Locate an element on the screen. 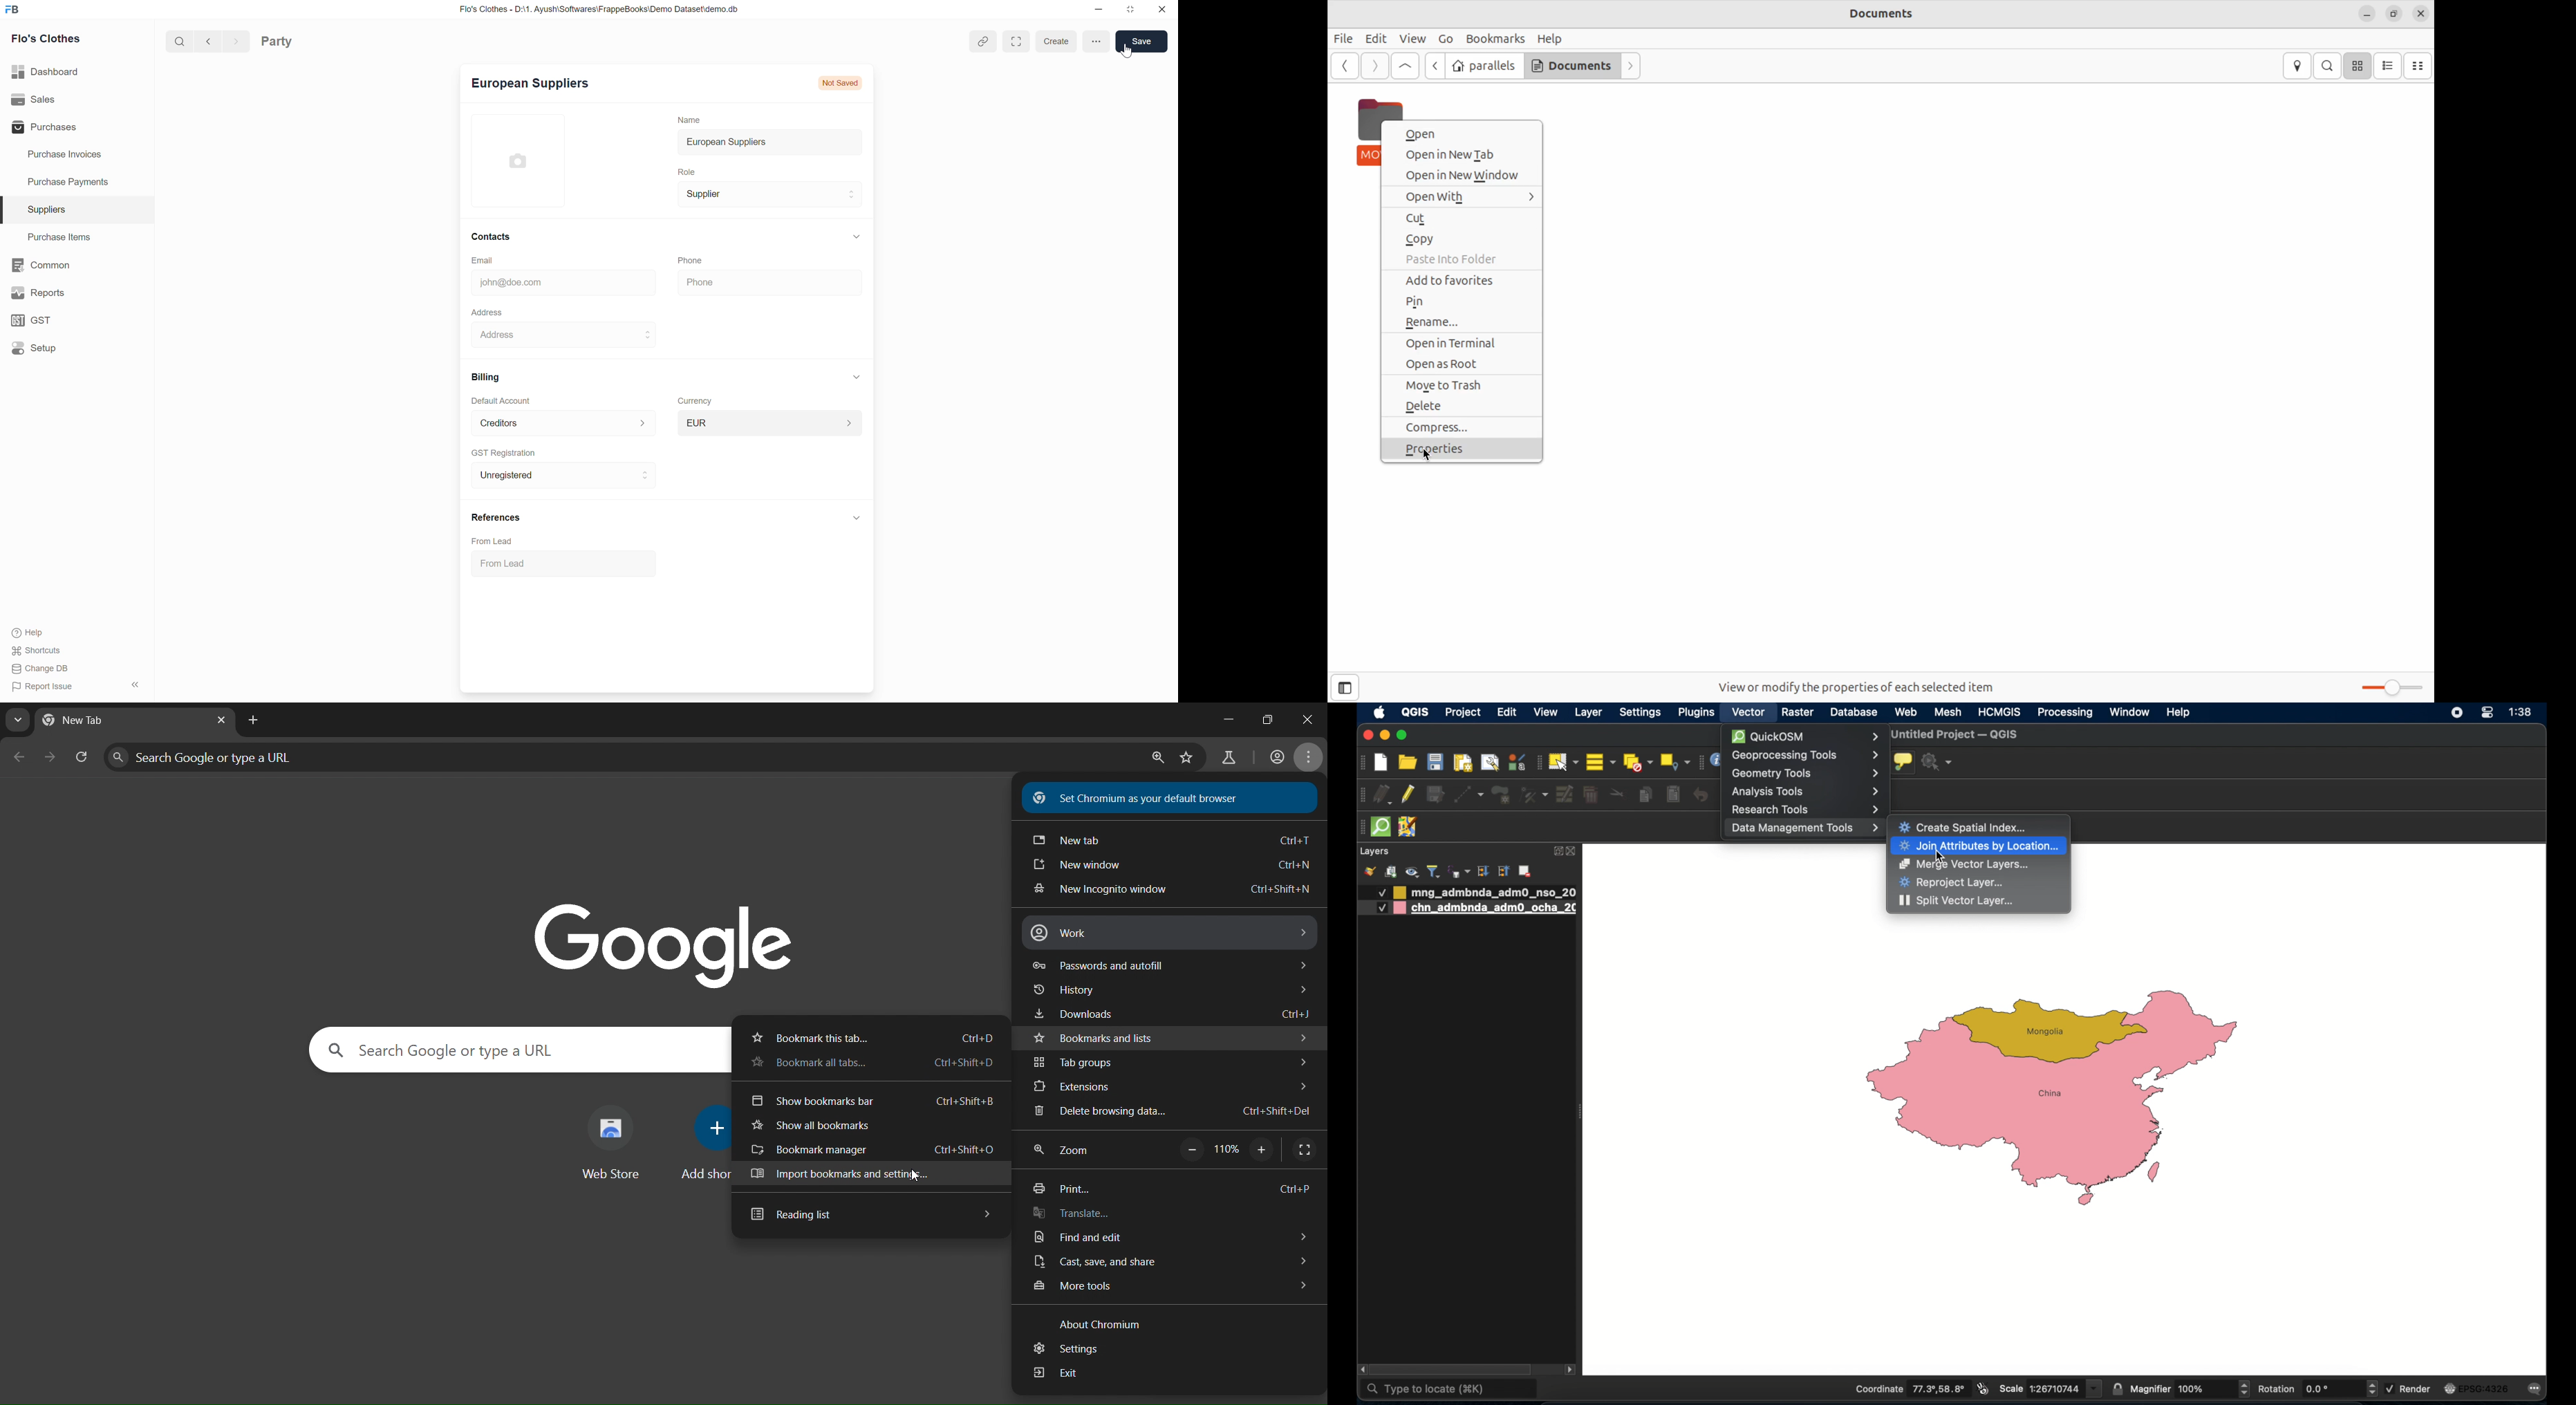 The width and height of the screenshot is (2576, 1428). QuickOSM is located at coordinates (1803, 735).